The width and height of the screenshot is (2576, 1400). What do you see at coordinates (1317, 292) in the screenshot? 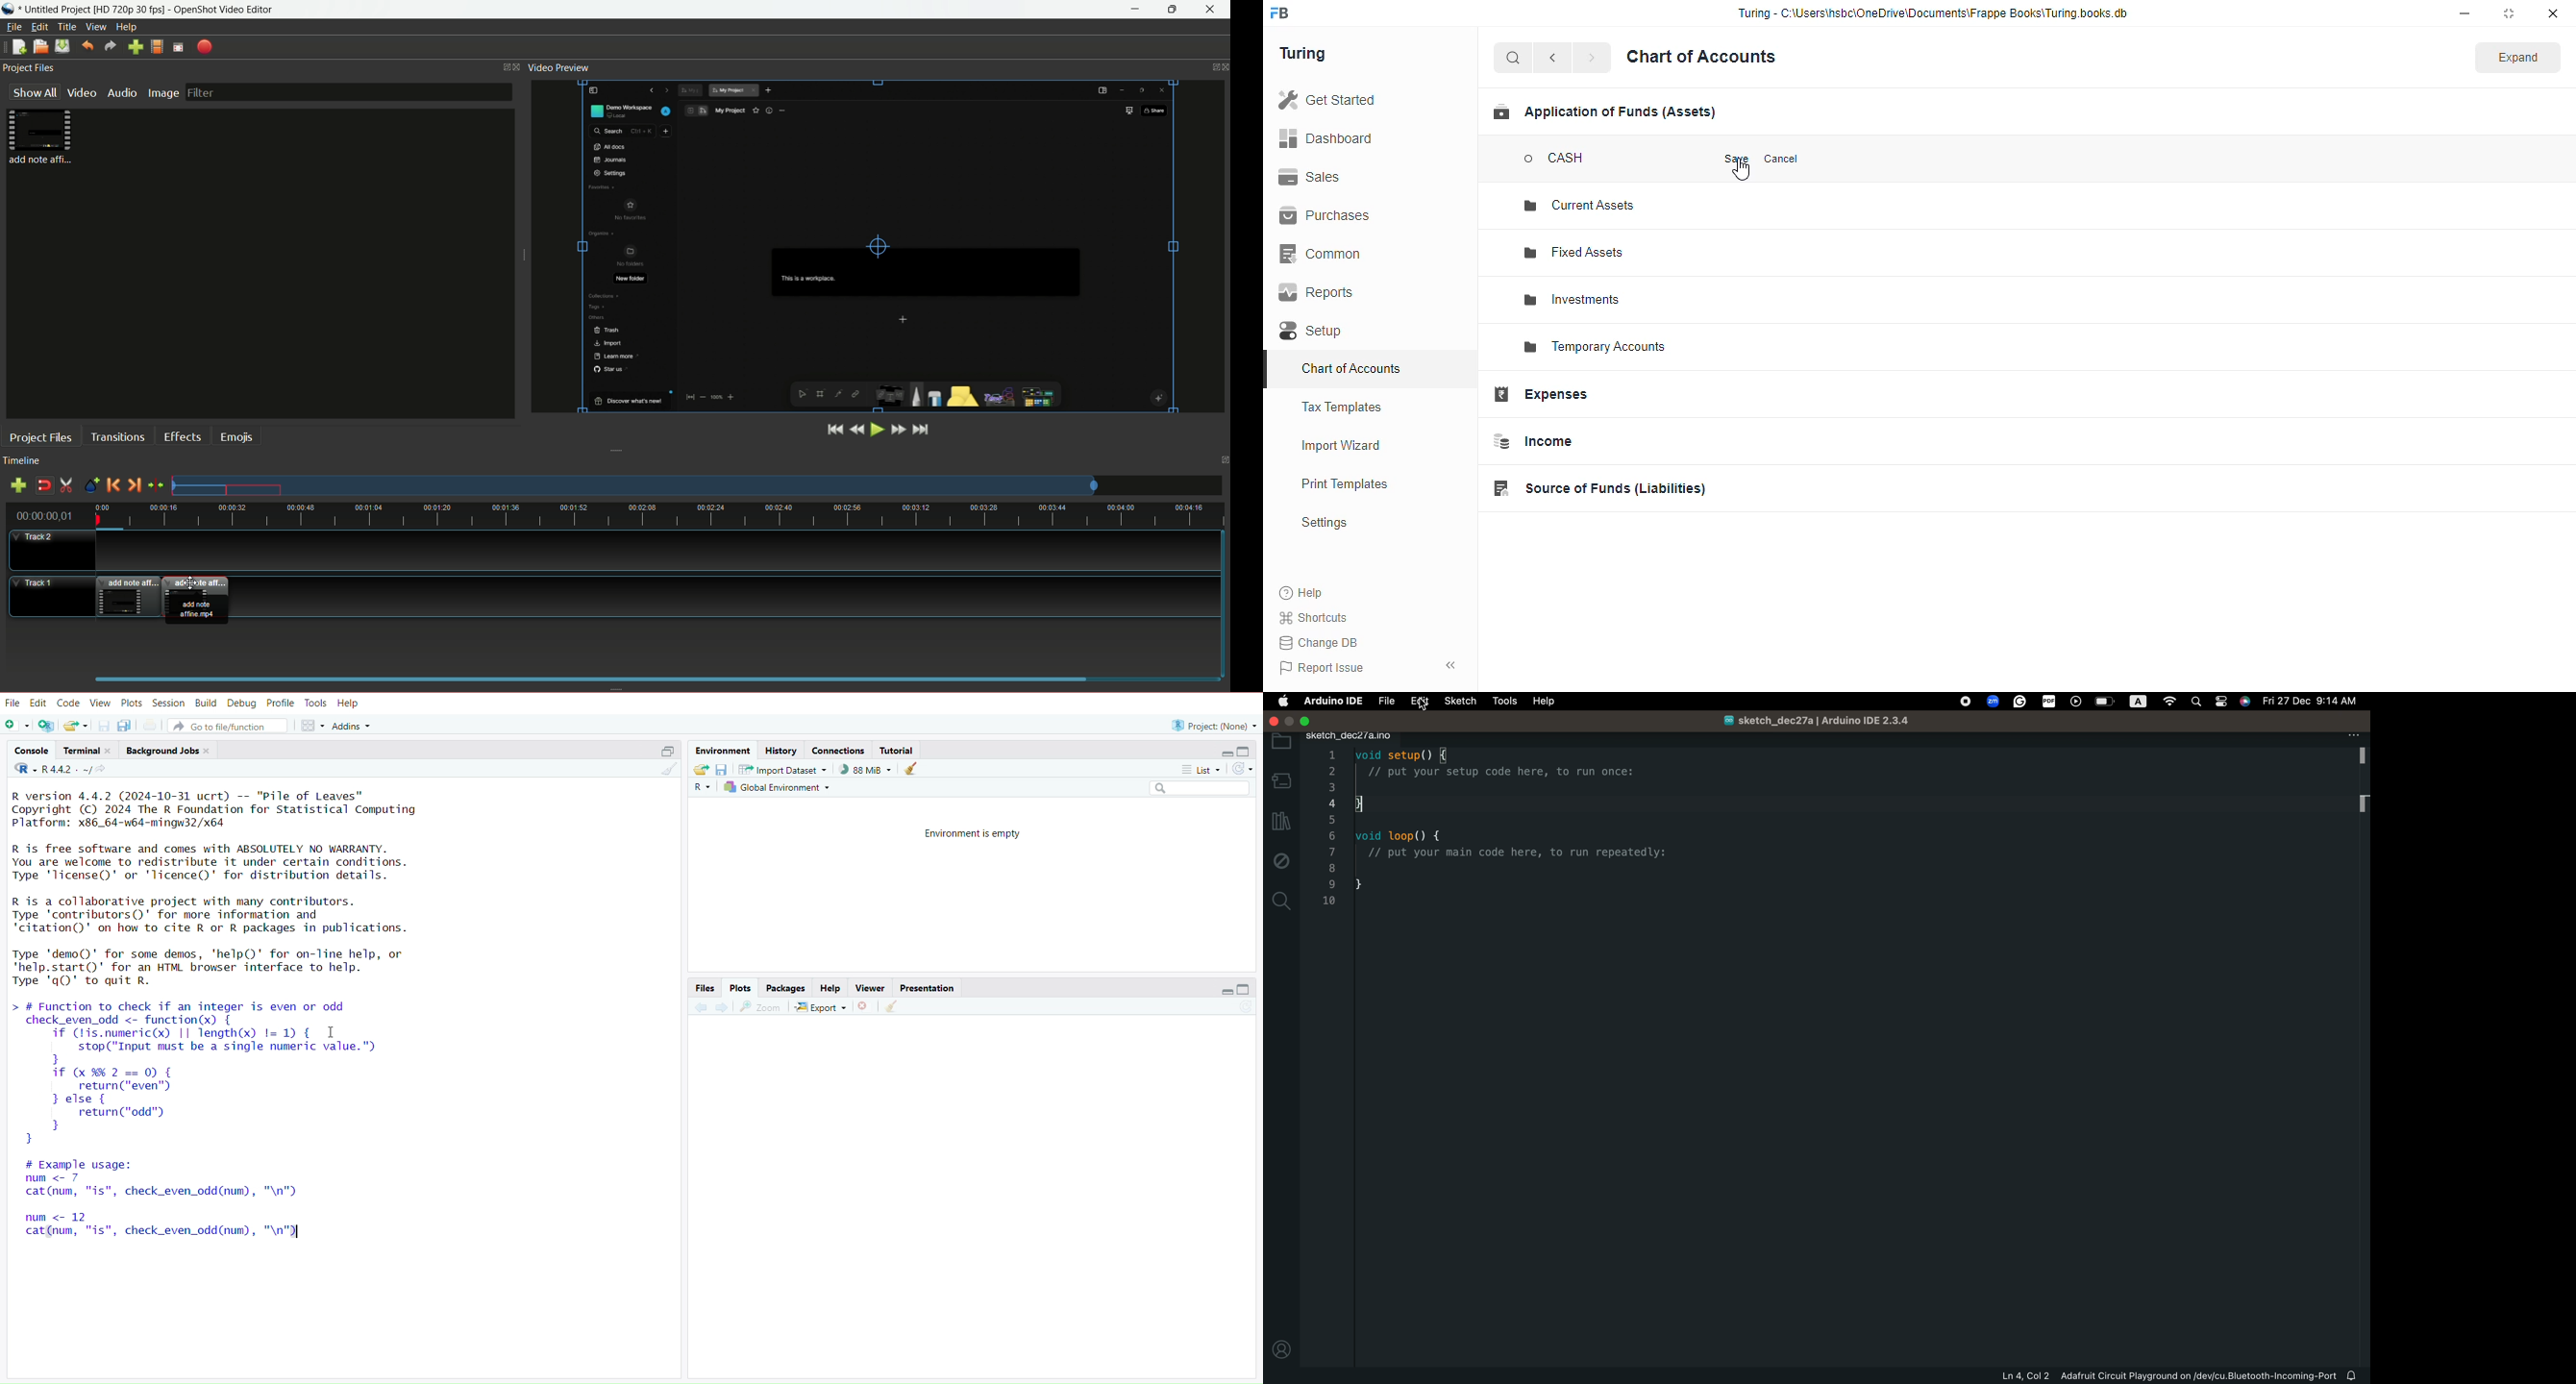
I see `reports` at bounding box center [1317, 292].